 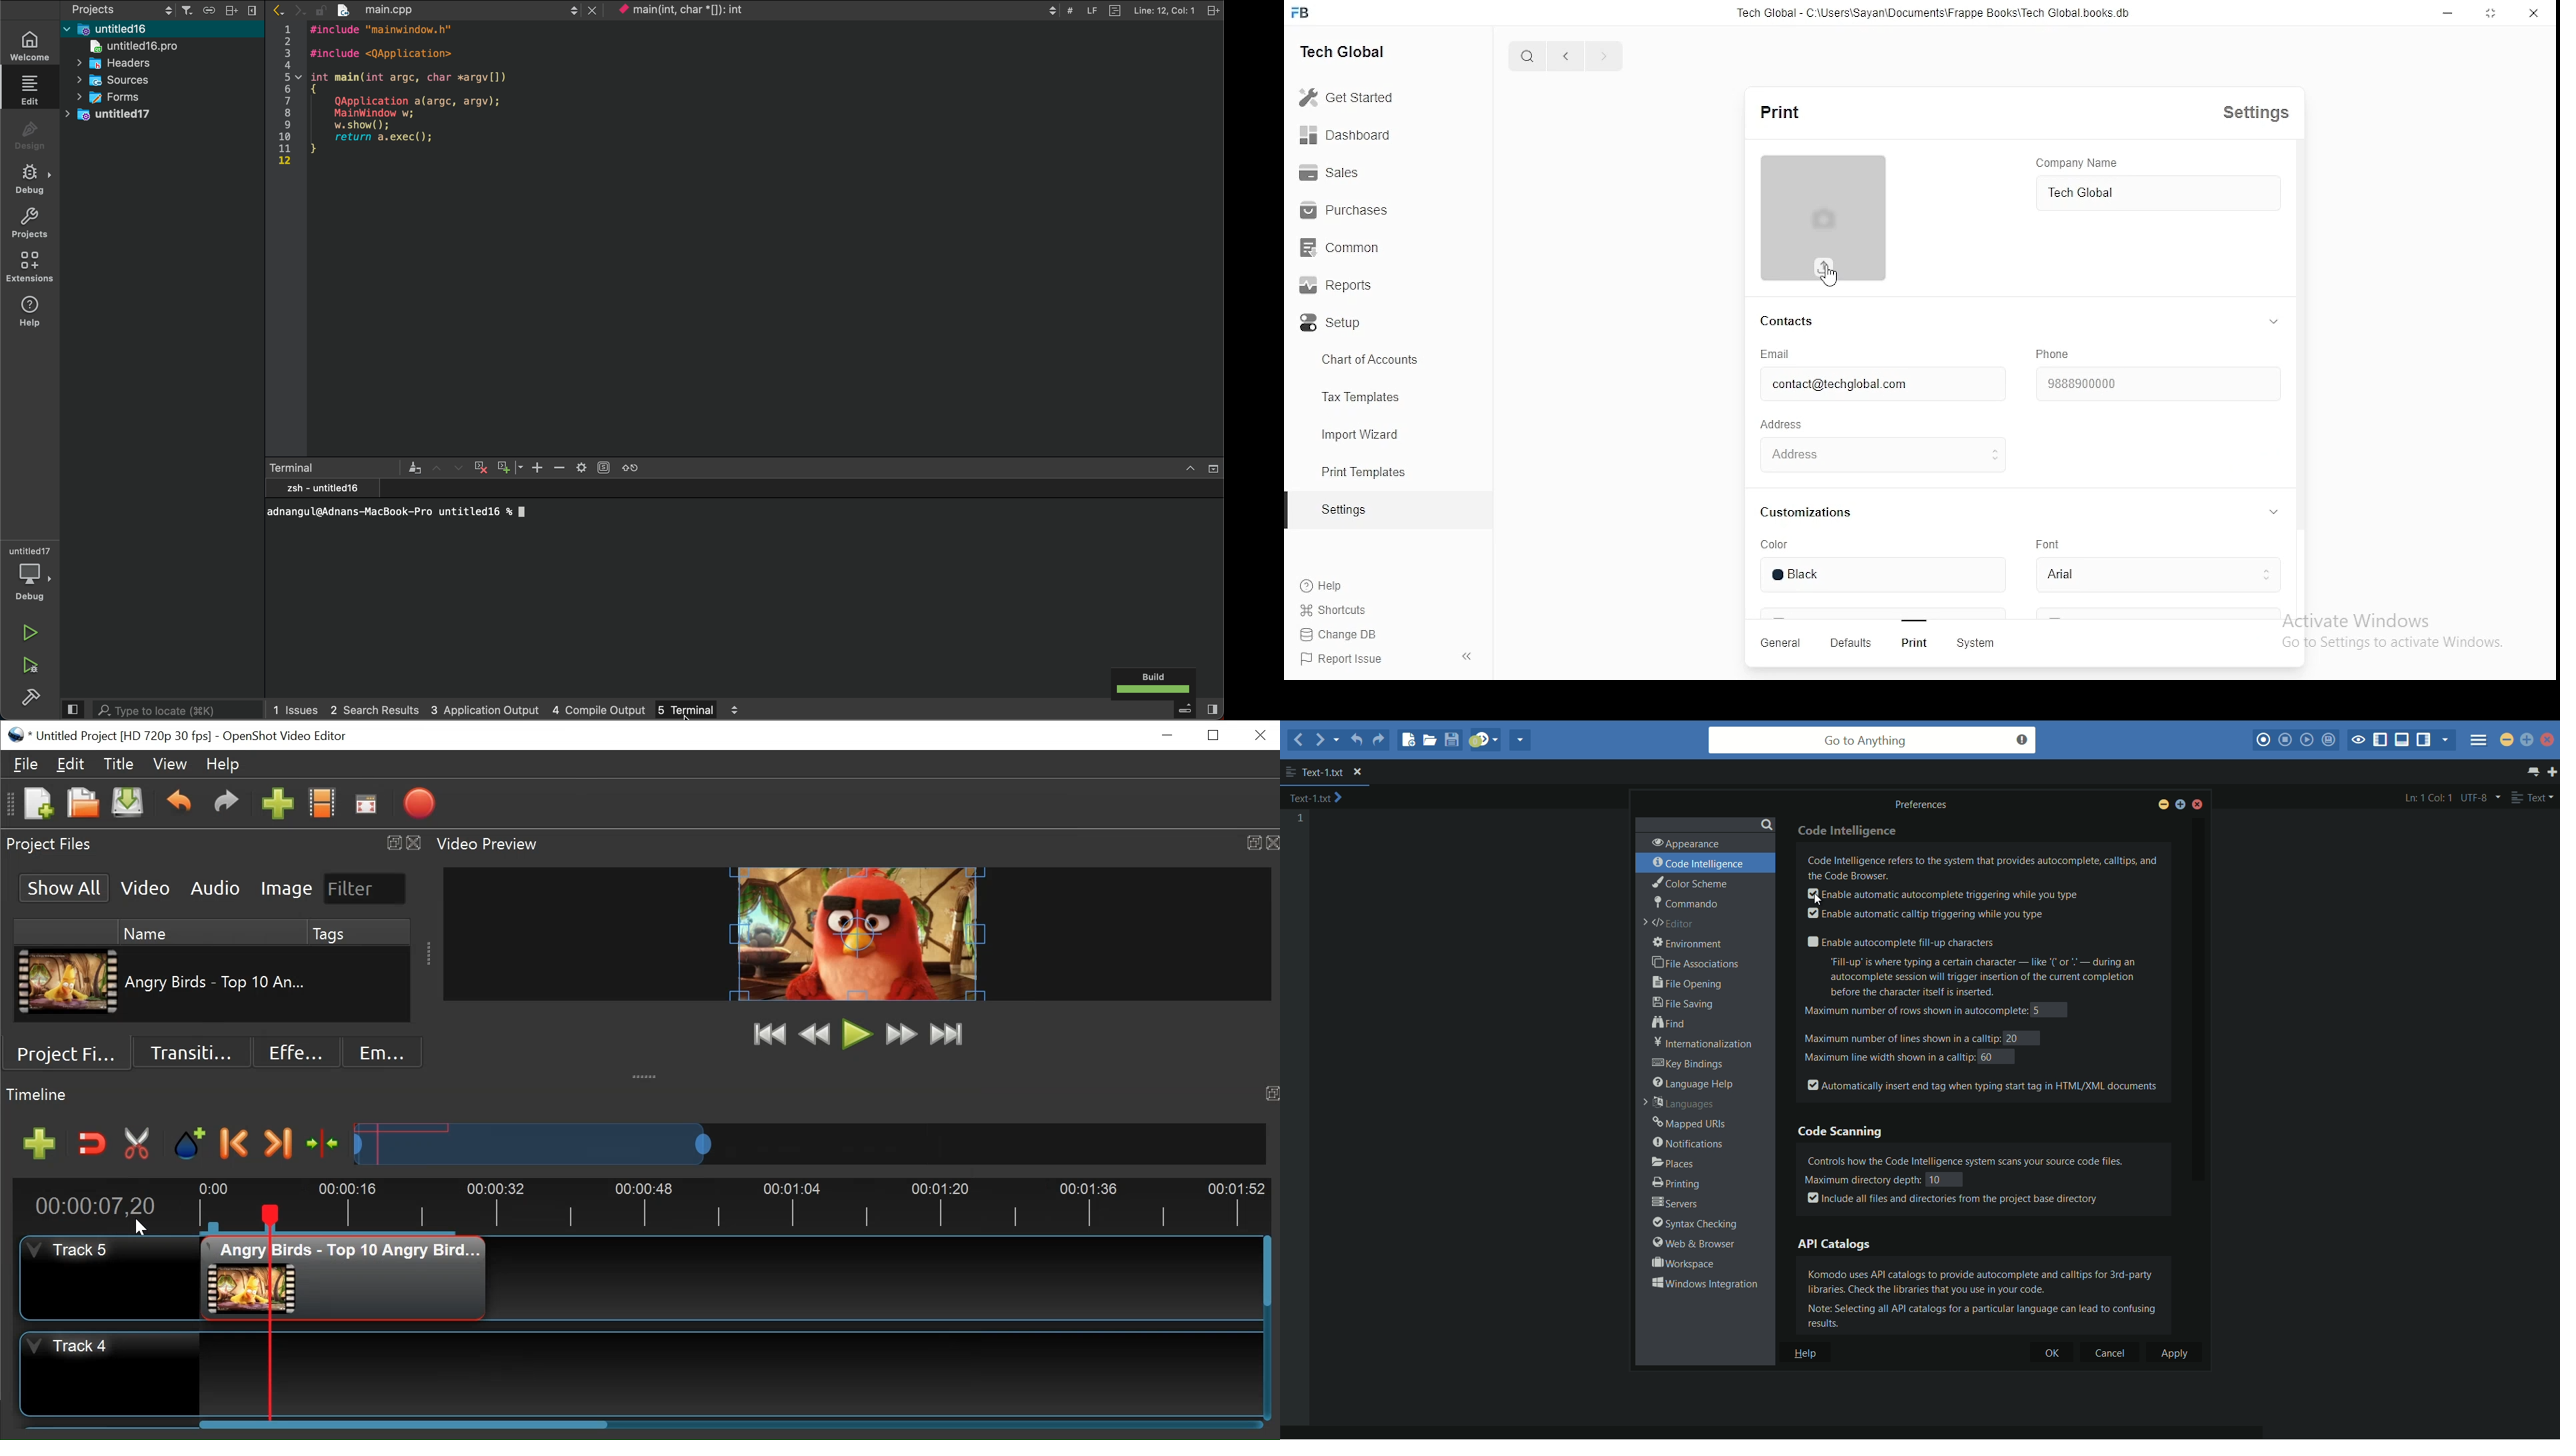 I want to click on Downwards, so click(x=457, y=467).